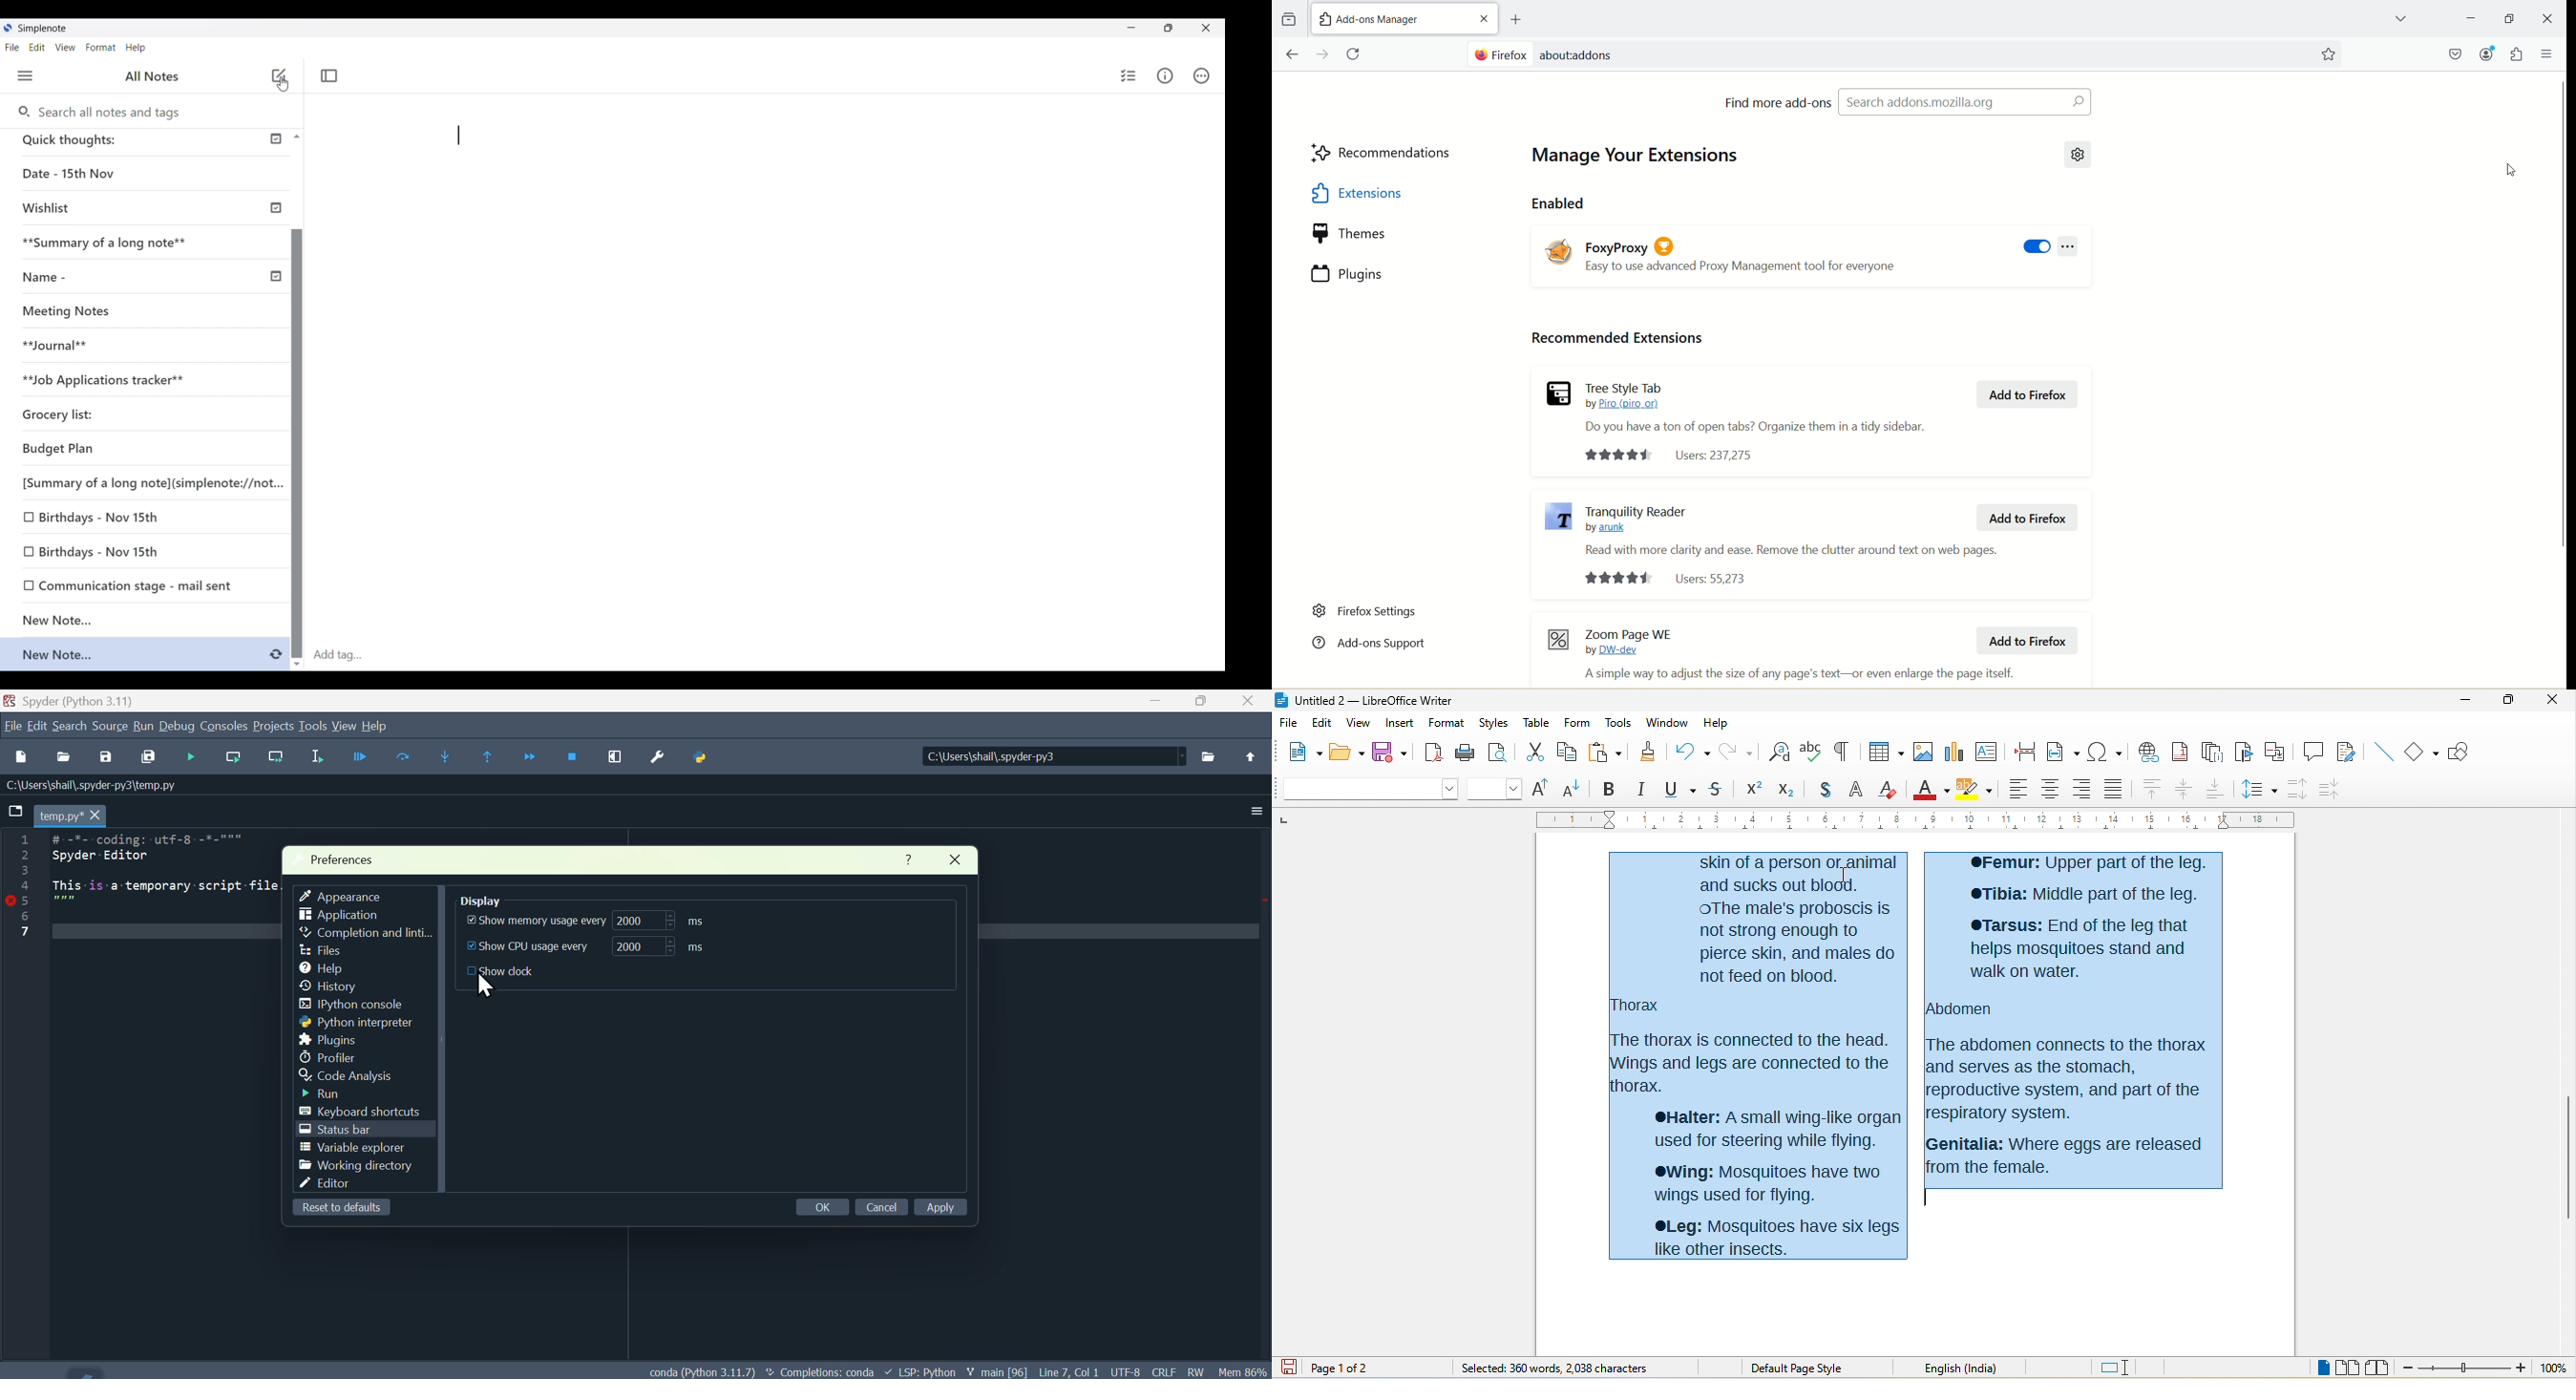 This screenshot has width=2576, height=1400. I want to click on Keyboard shortcuts, so click(369, 1110).